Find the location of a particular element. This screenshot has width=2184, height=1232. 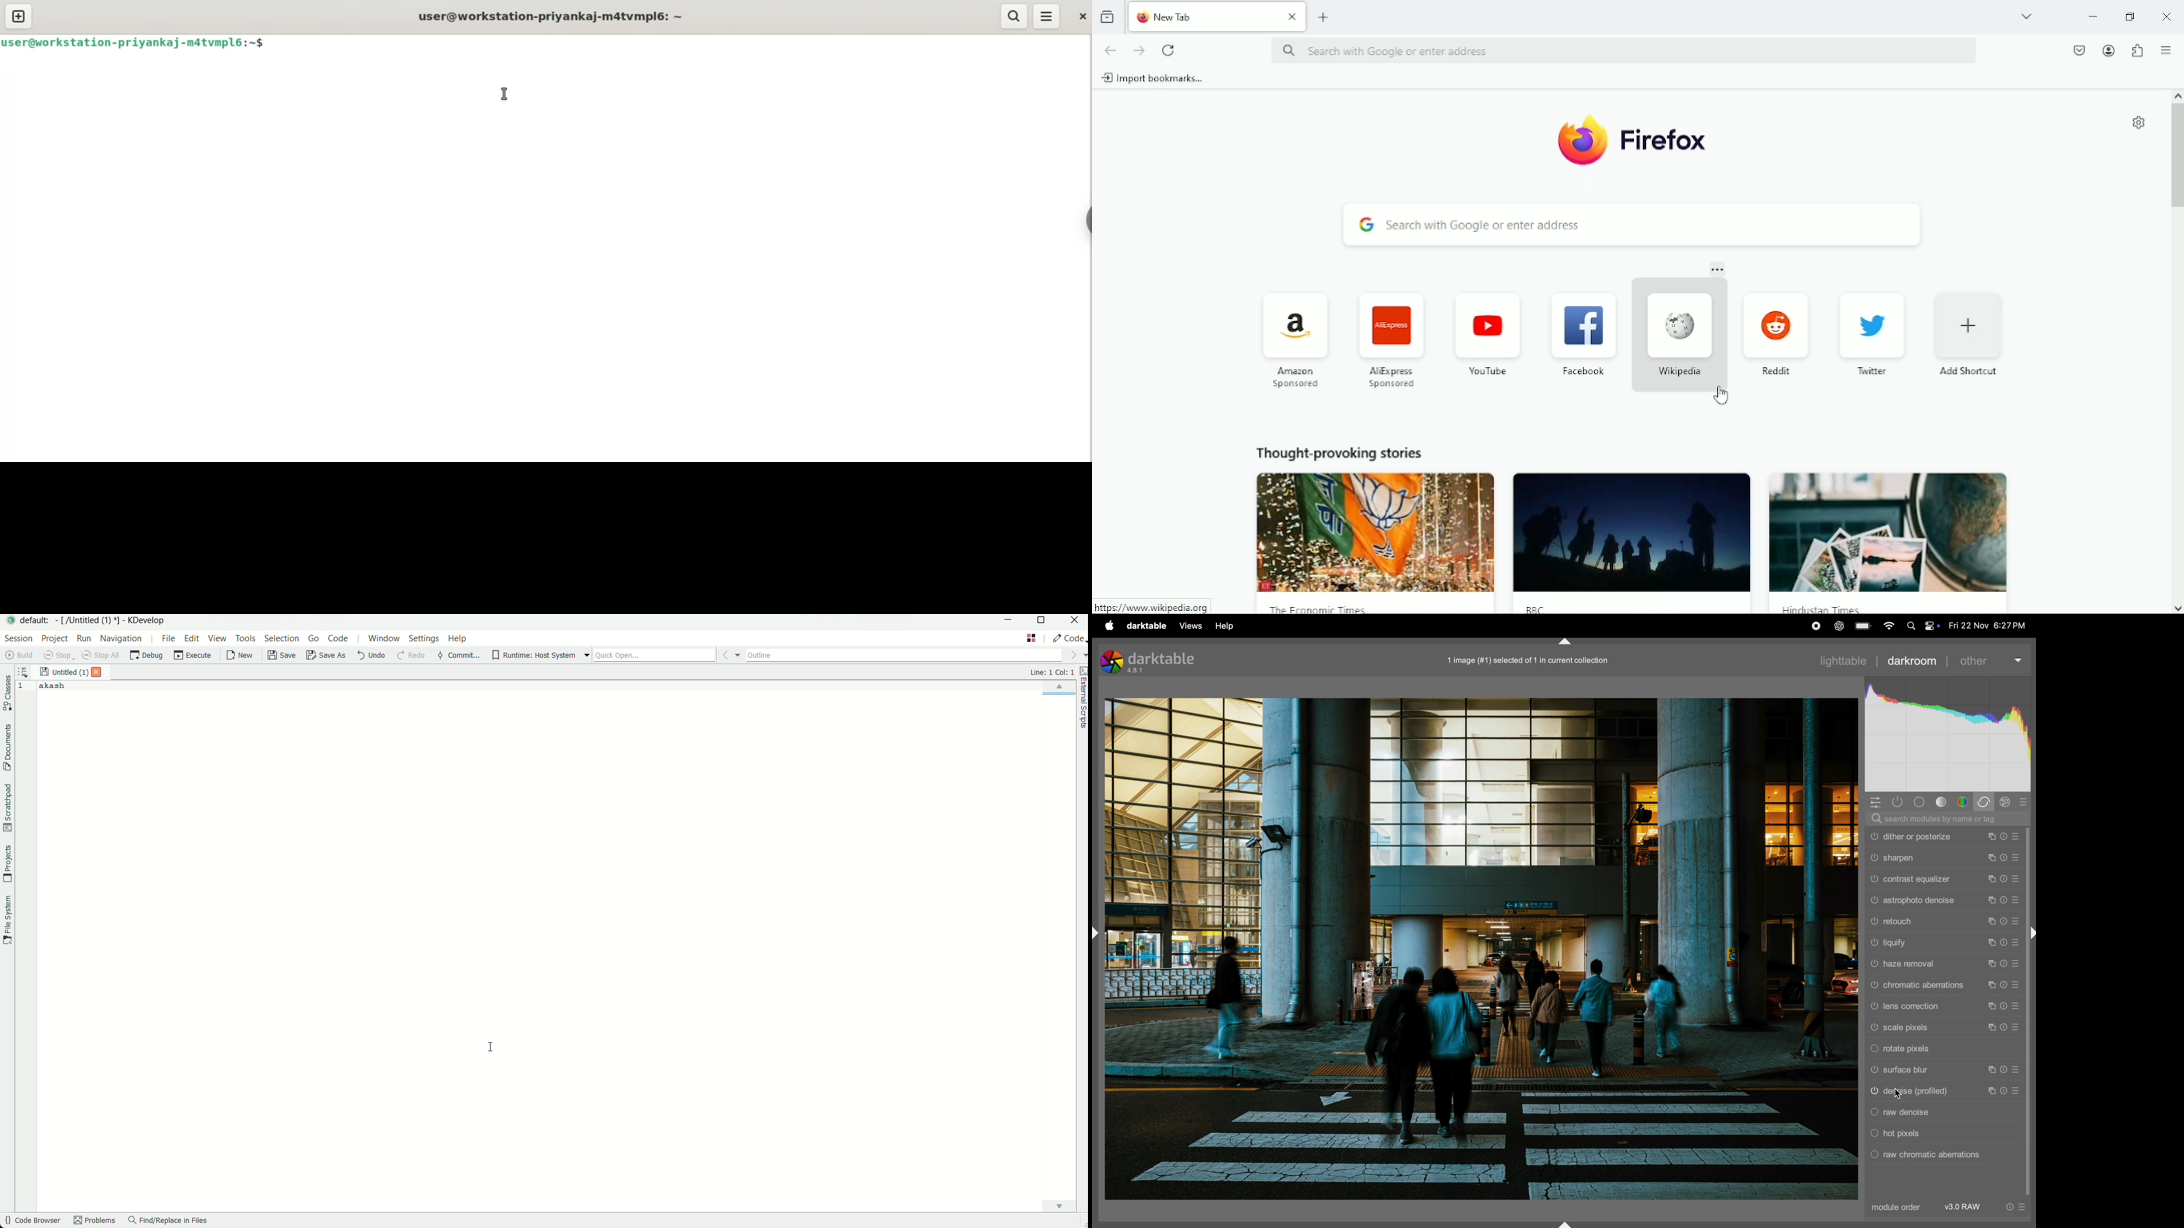

surface blurs is located at coordinates (1946, 1070).